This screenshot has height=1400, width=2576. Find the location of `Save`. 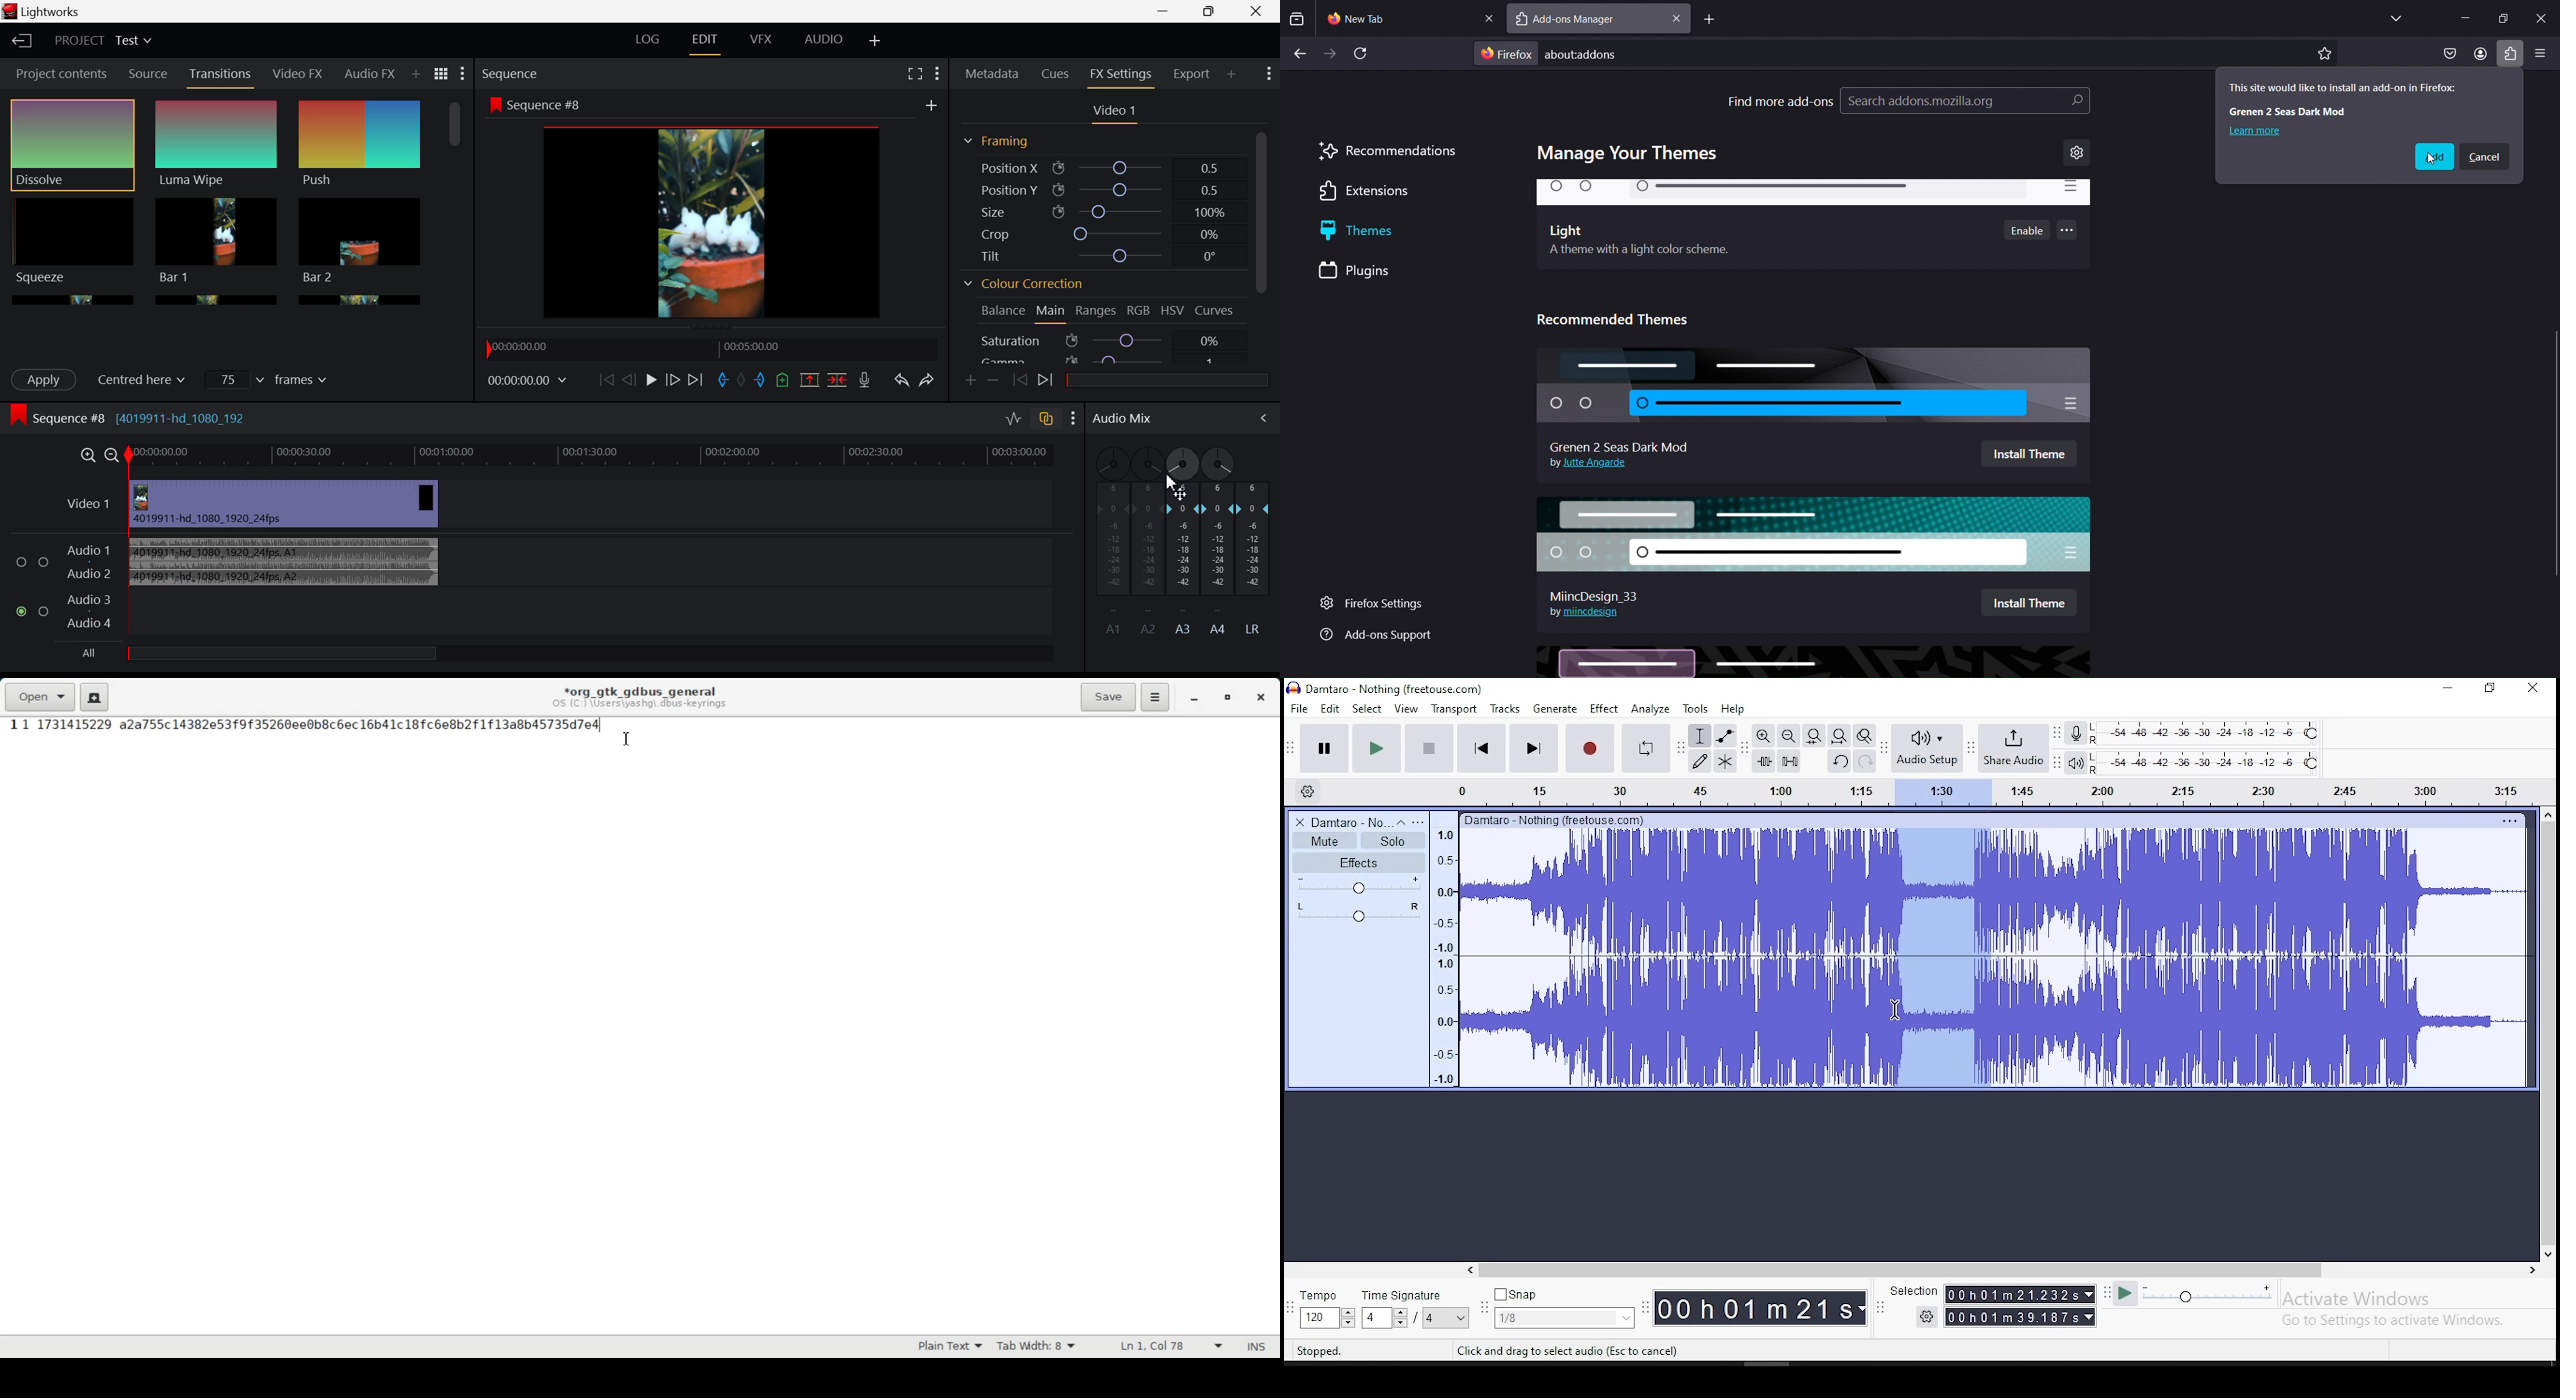

Save is located at coordinates (1107, 697).